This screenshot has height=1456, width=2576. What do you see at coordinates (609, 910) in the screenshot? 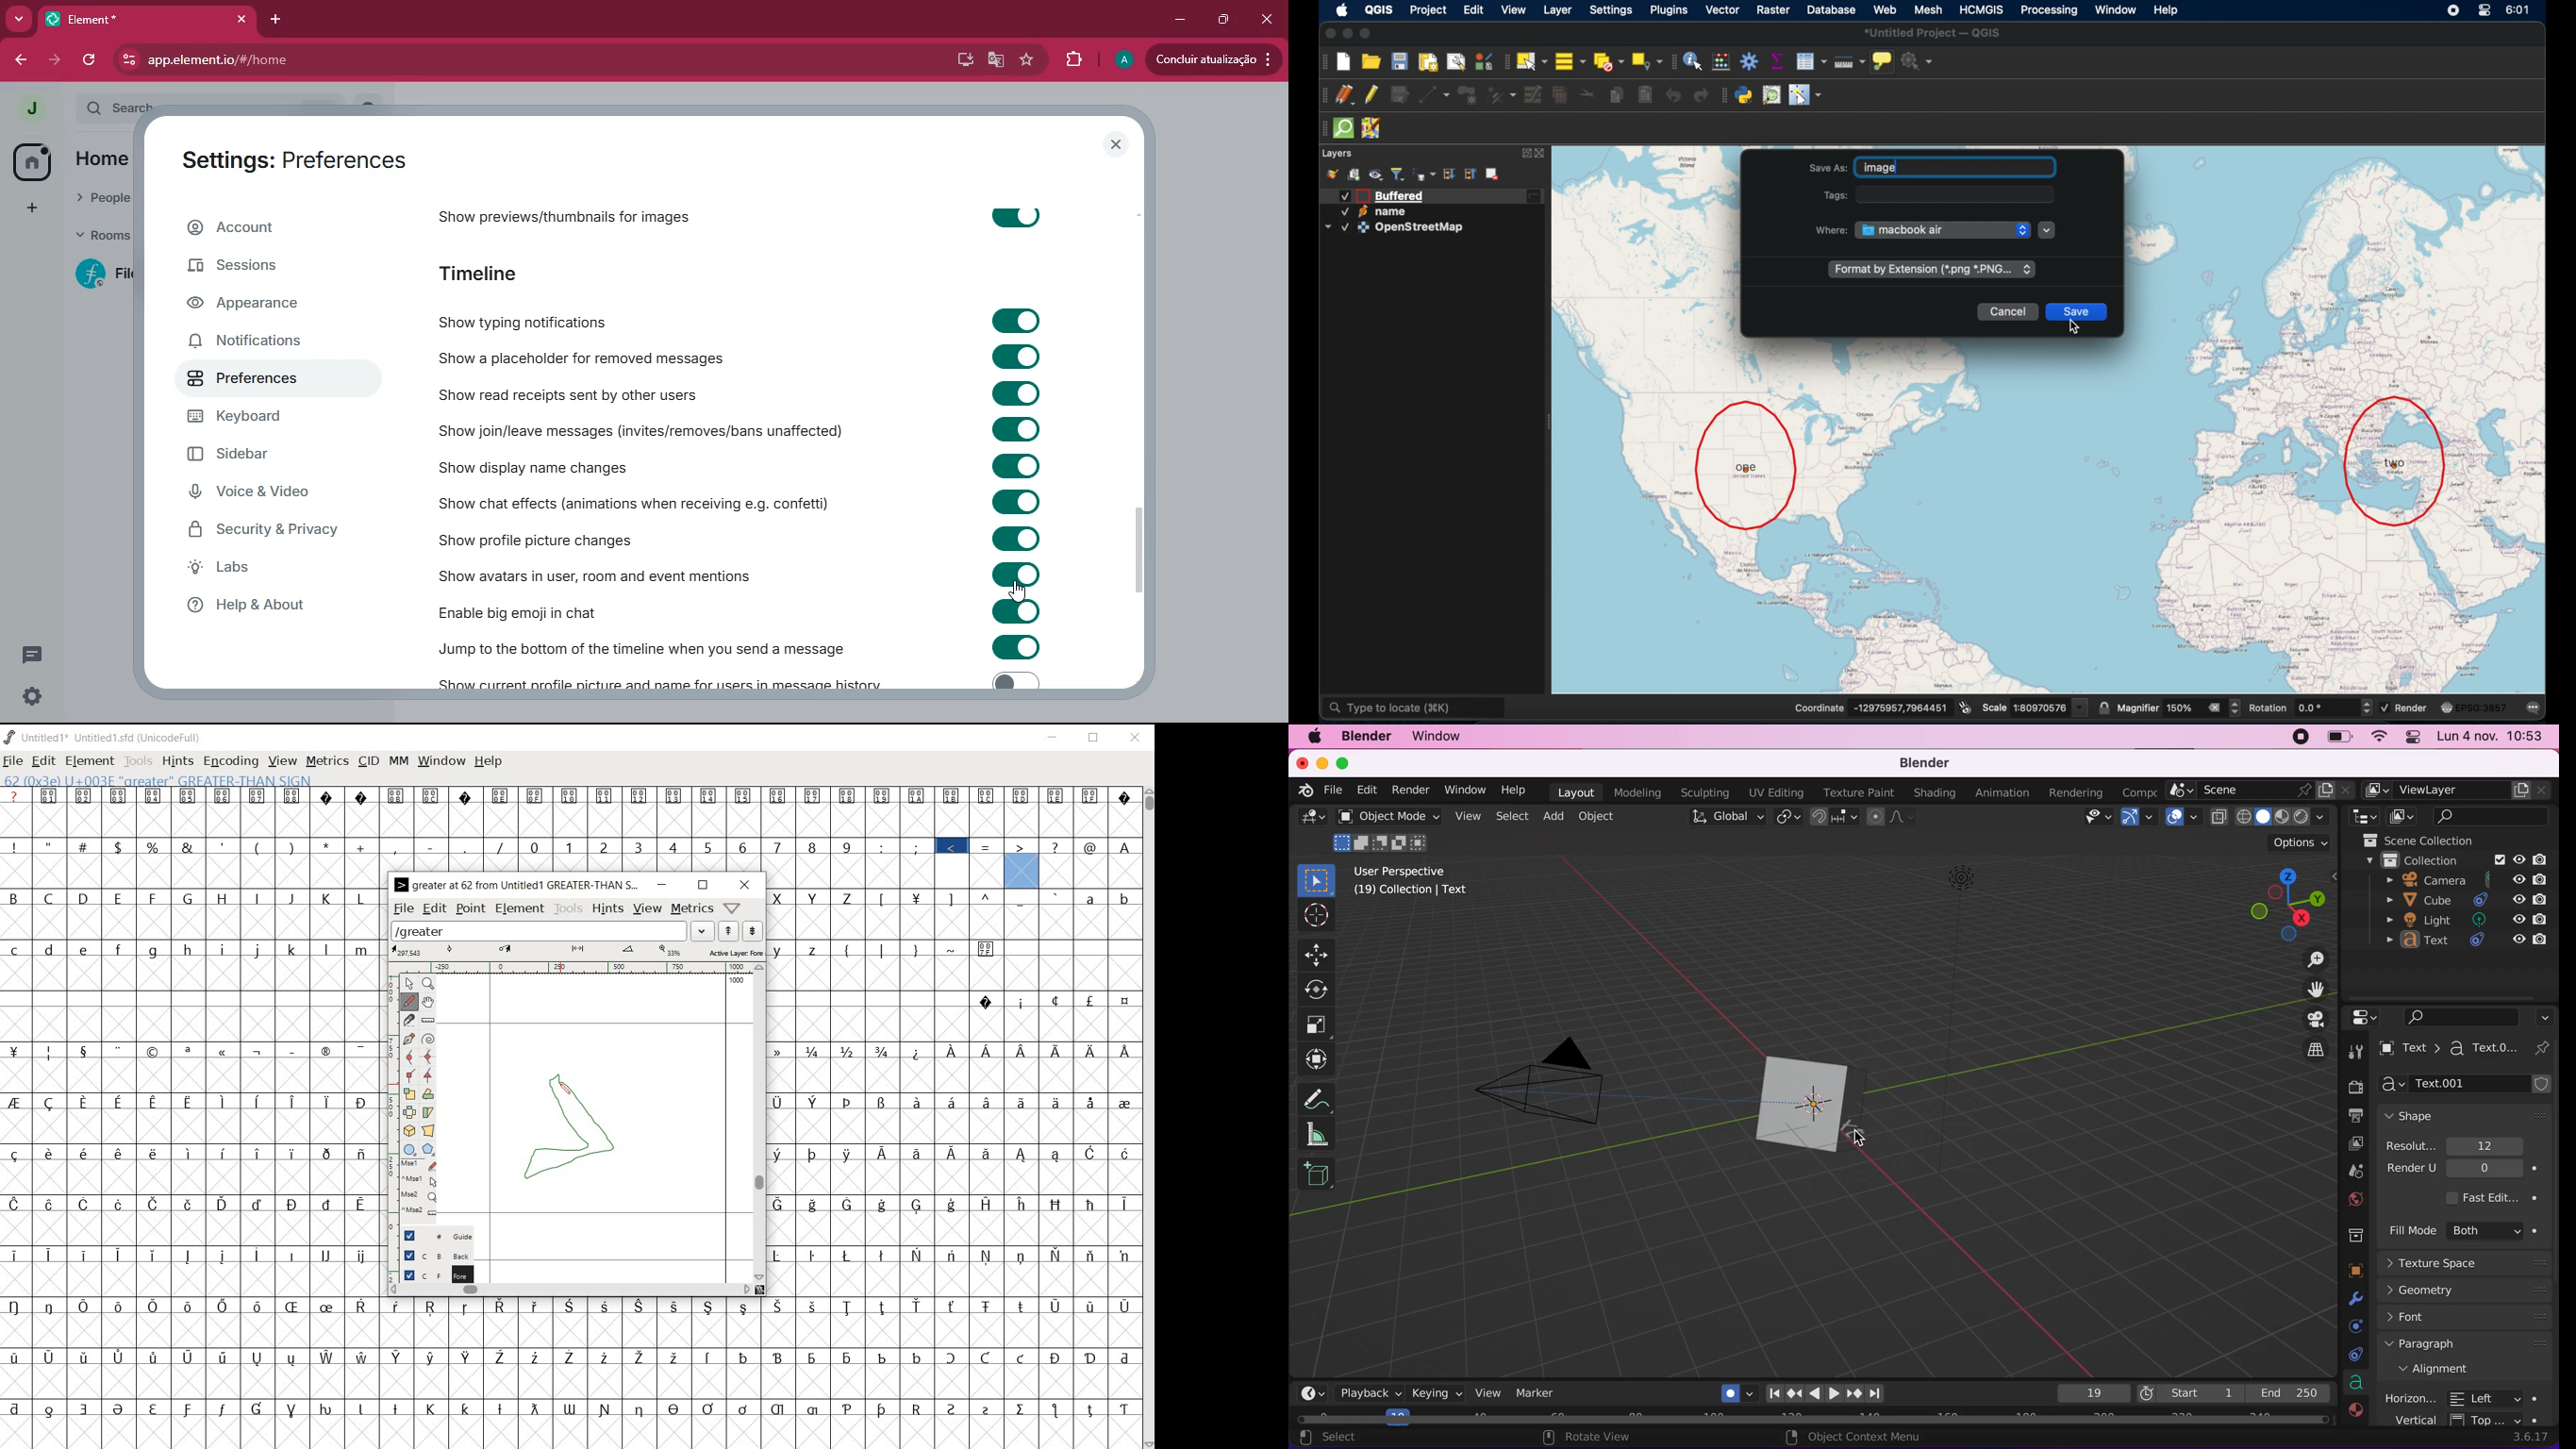
I see `hints` at bounding box center [609, 910].